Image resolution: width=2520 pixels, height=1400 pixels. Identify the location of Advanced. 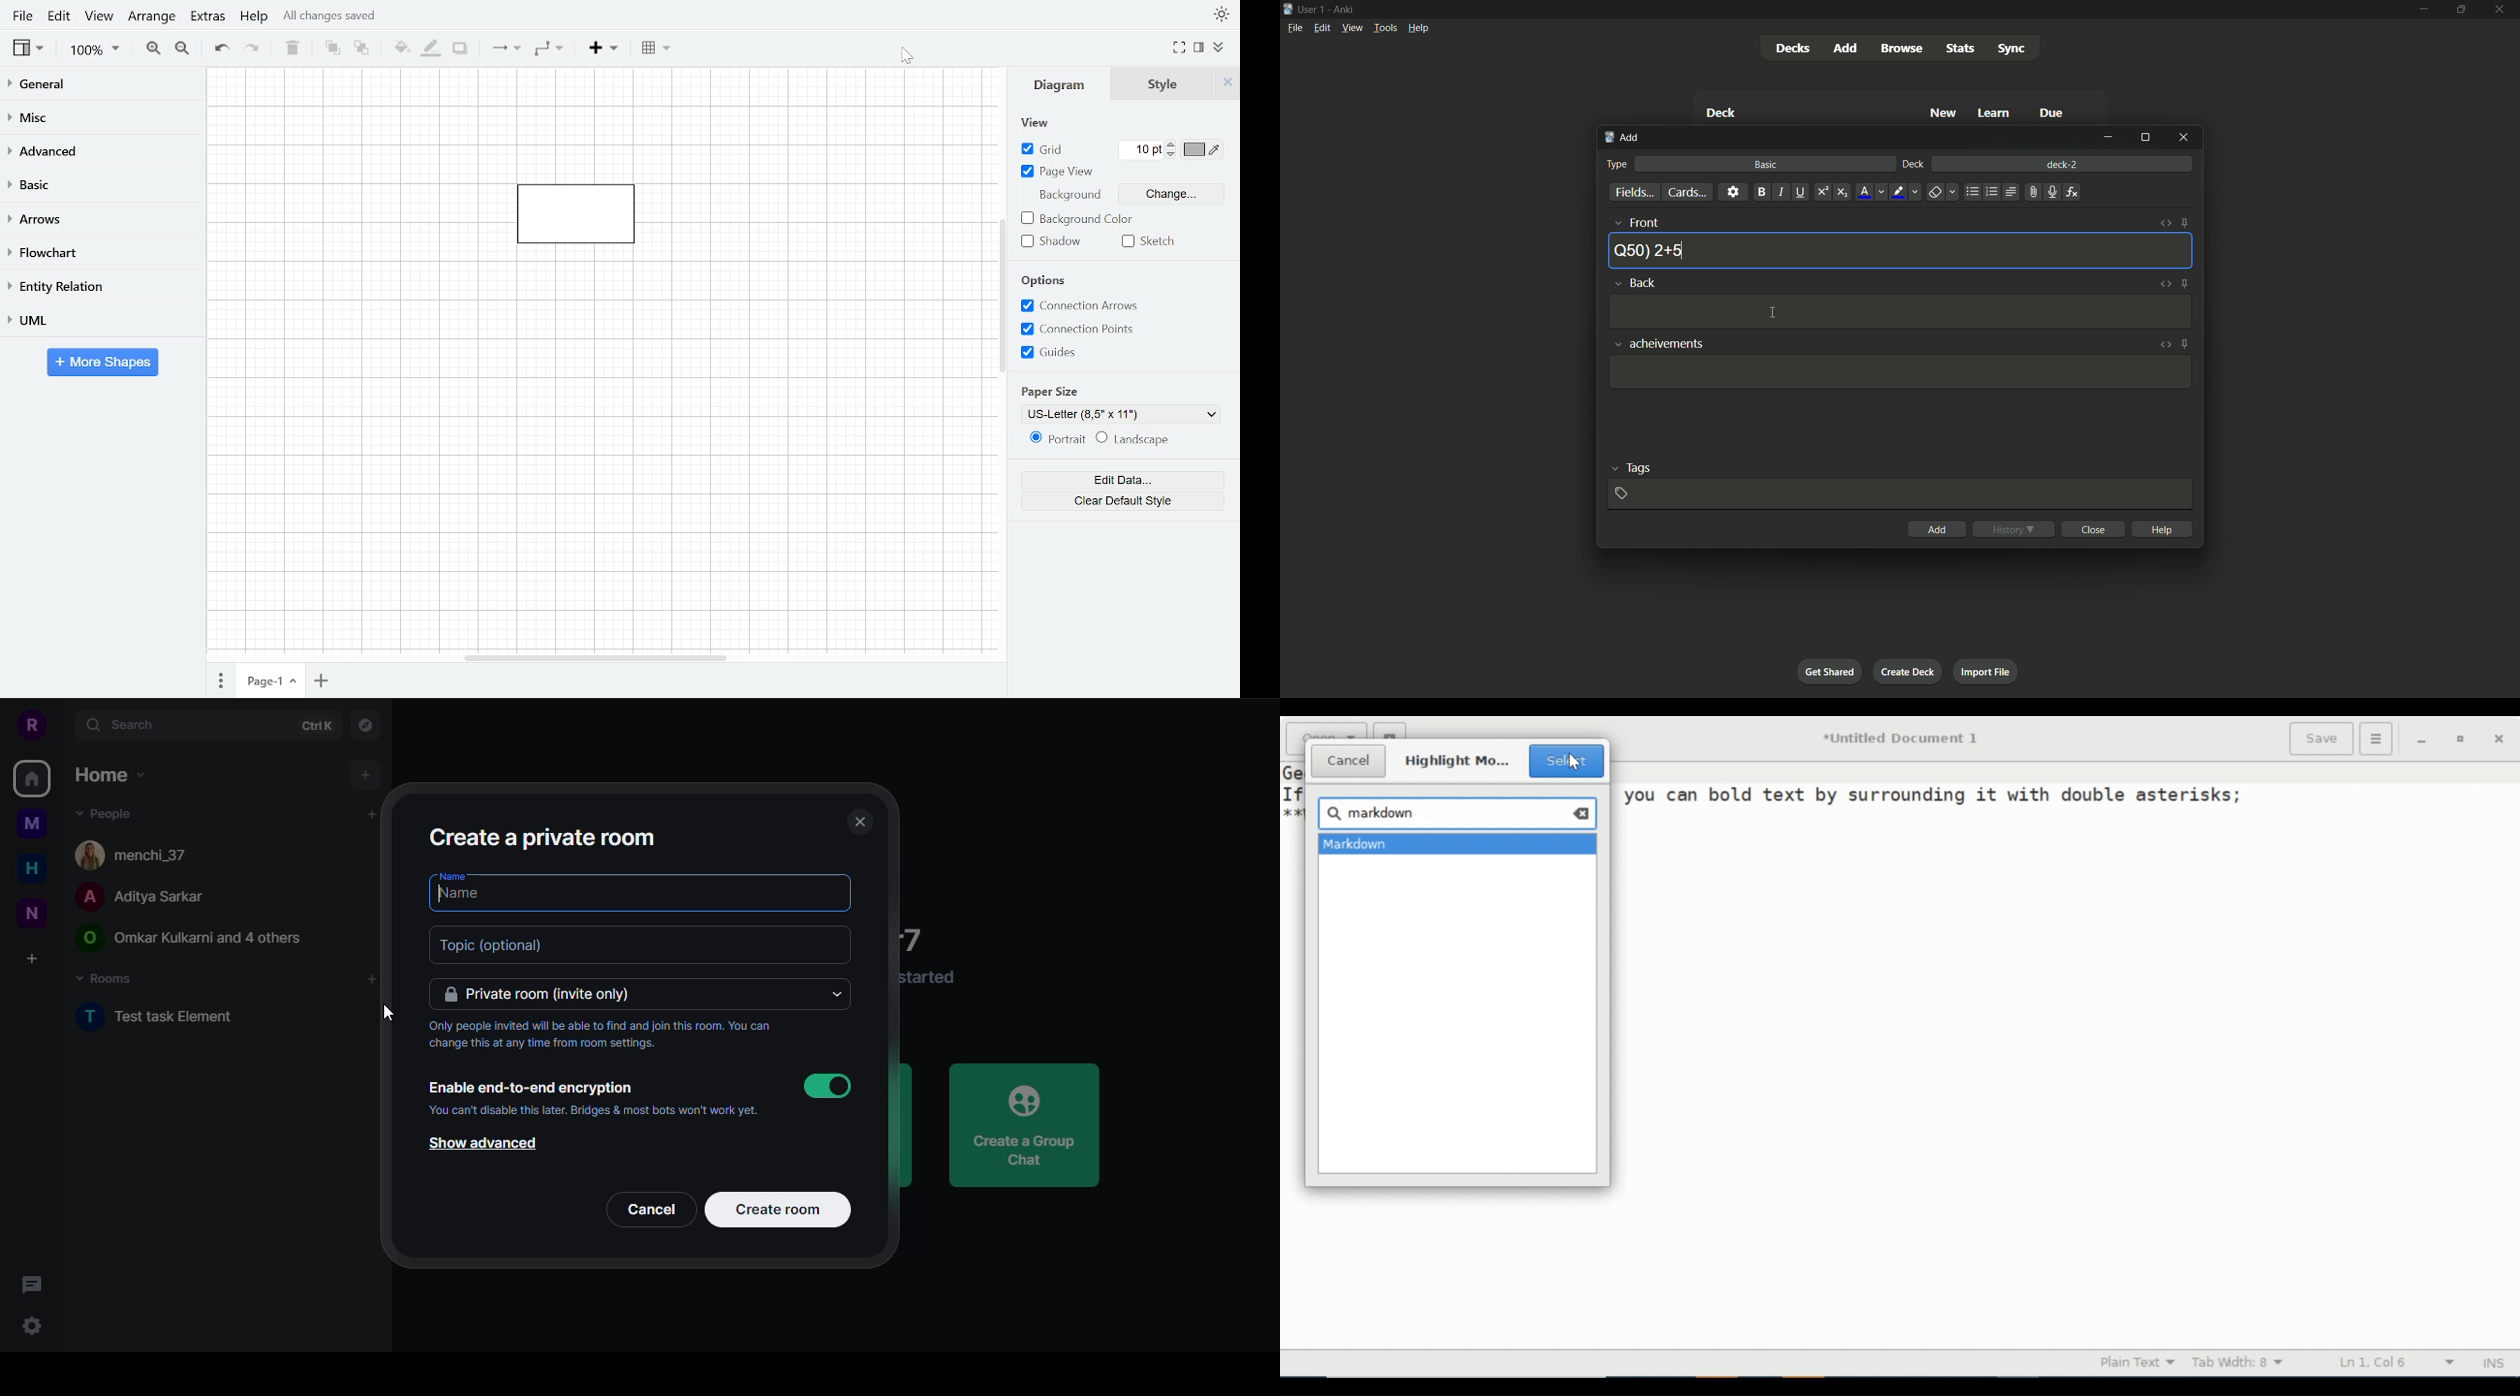
(103, 150).